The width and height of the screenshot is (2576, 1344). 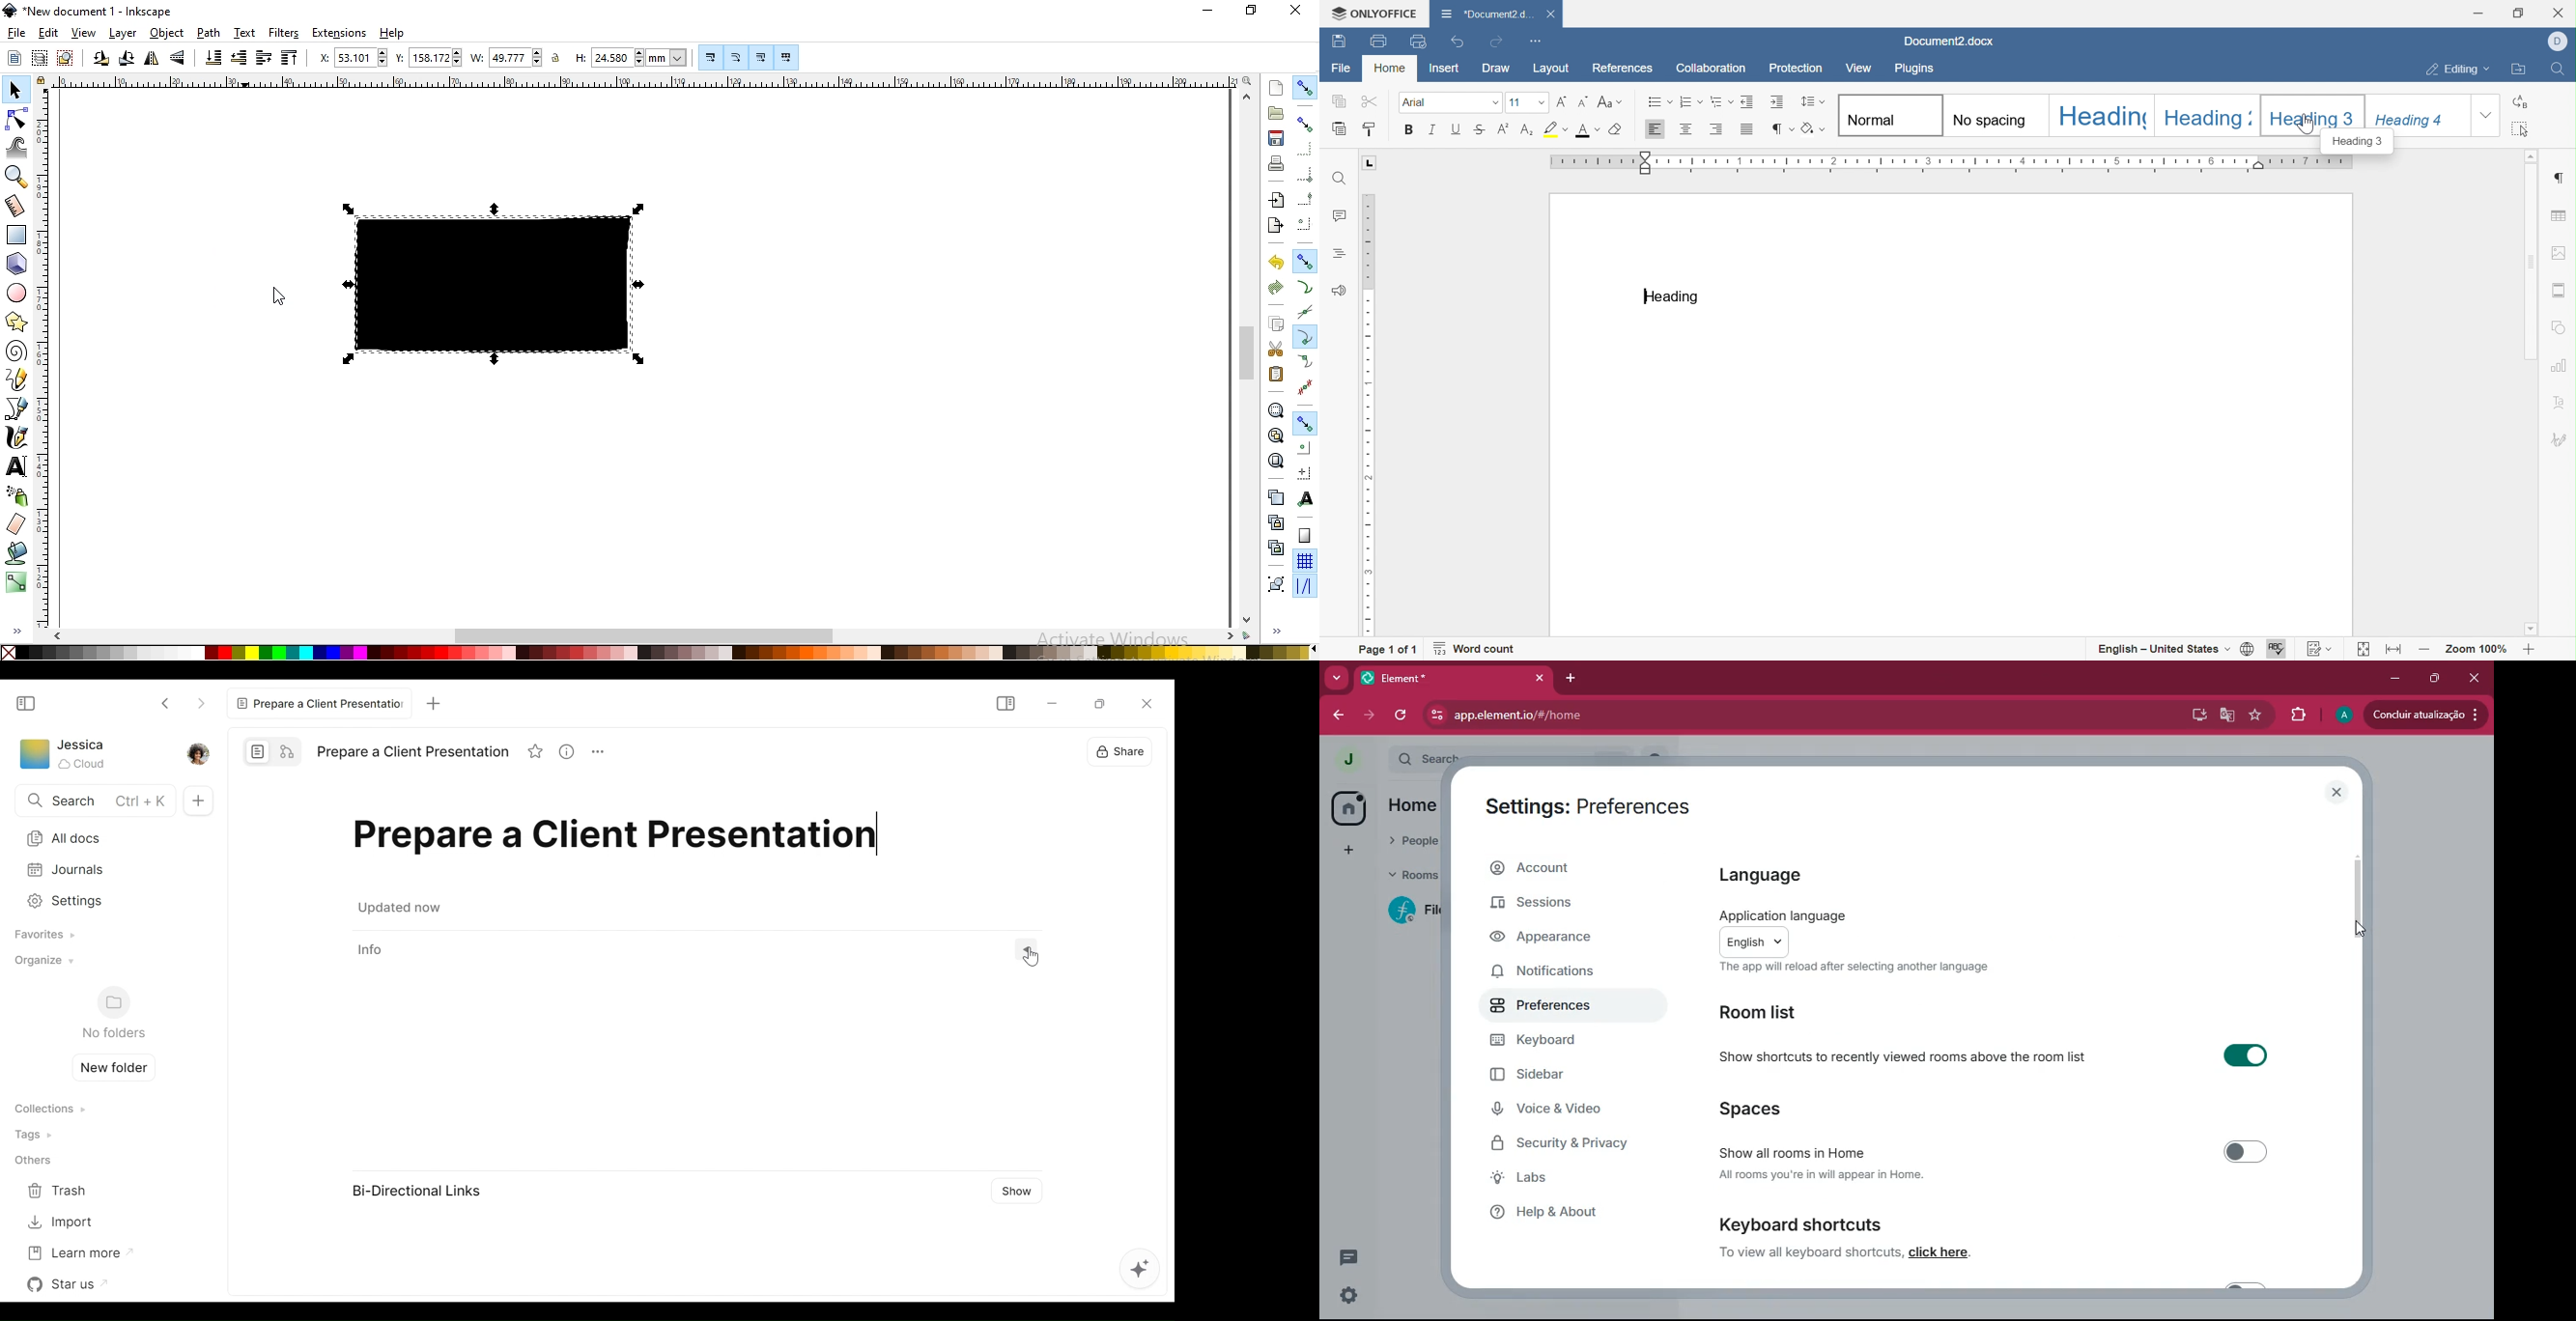 I want to click on Page 1 of 1, so click(x=1387, y=650).